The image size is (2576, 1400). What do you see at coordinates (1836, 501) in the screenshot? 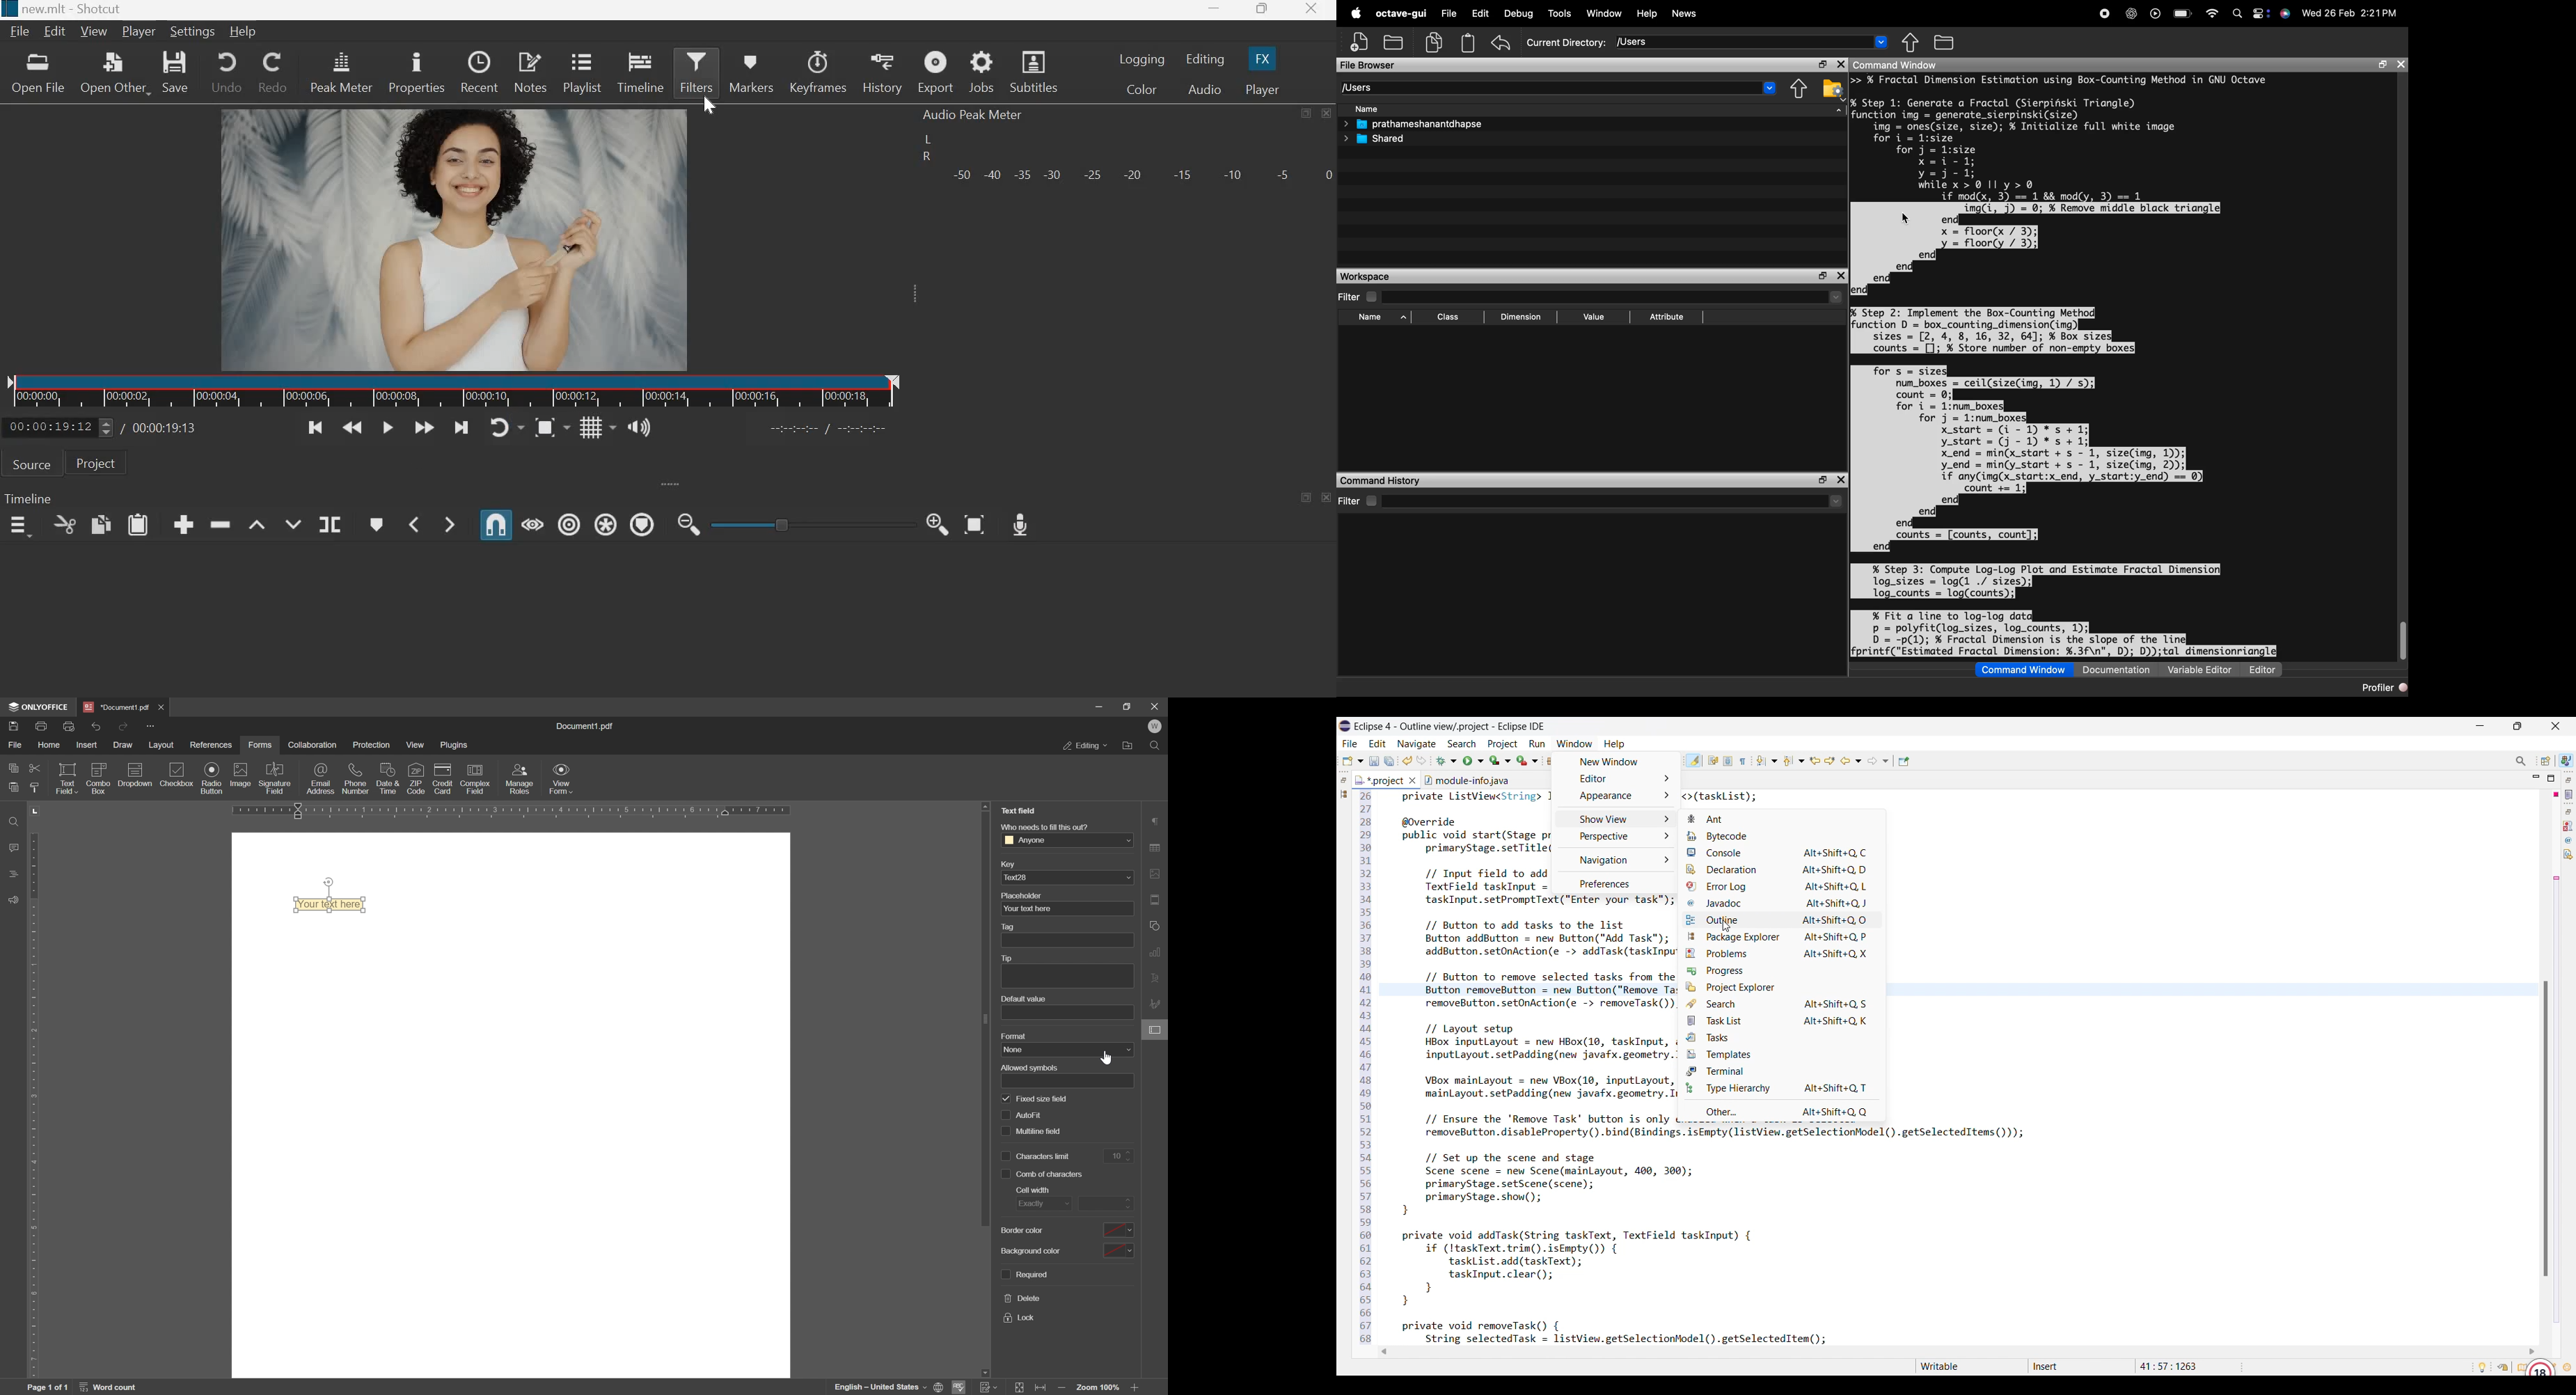
I see `more options` at bounding box center [1836, 501].